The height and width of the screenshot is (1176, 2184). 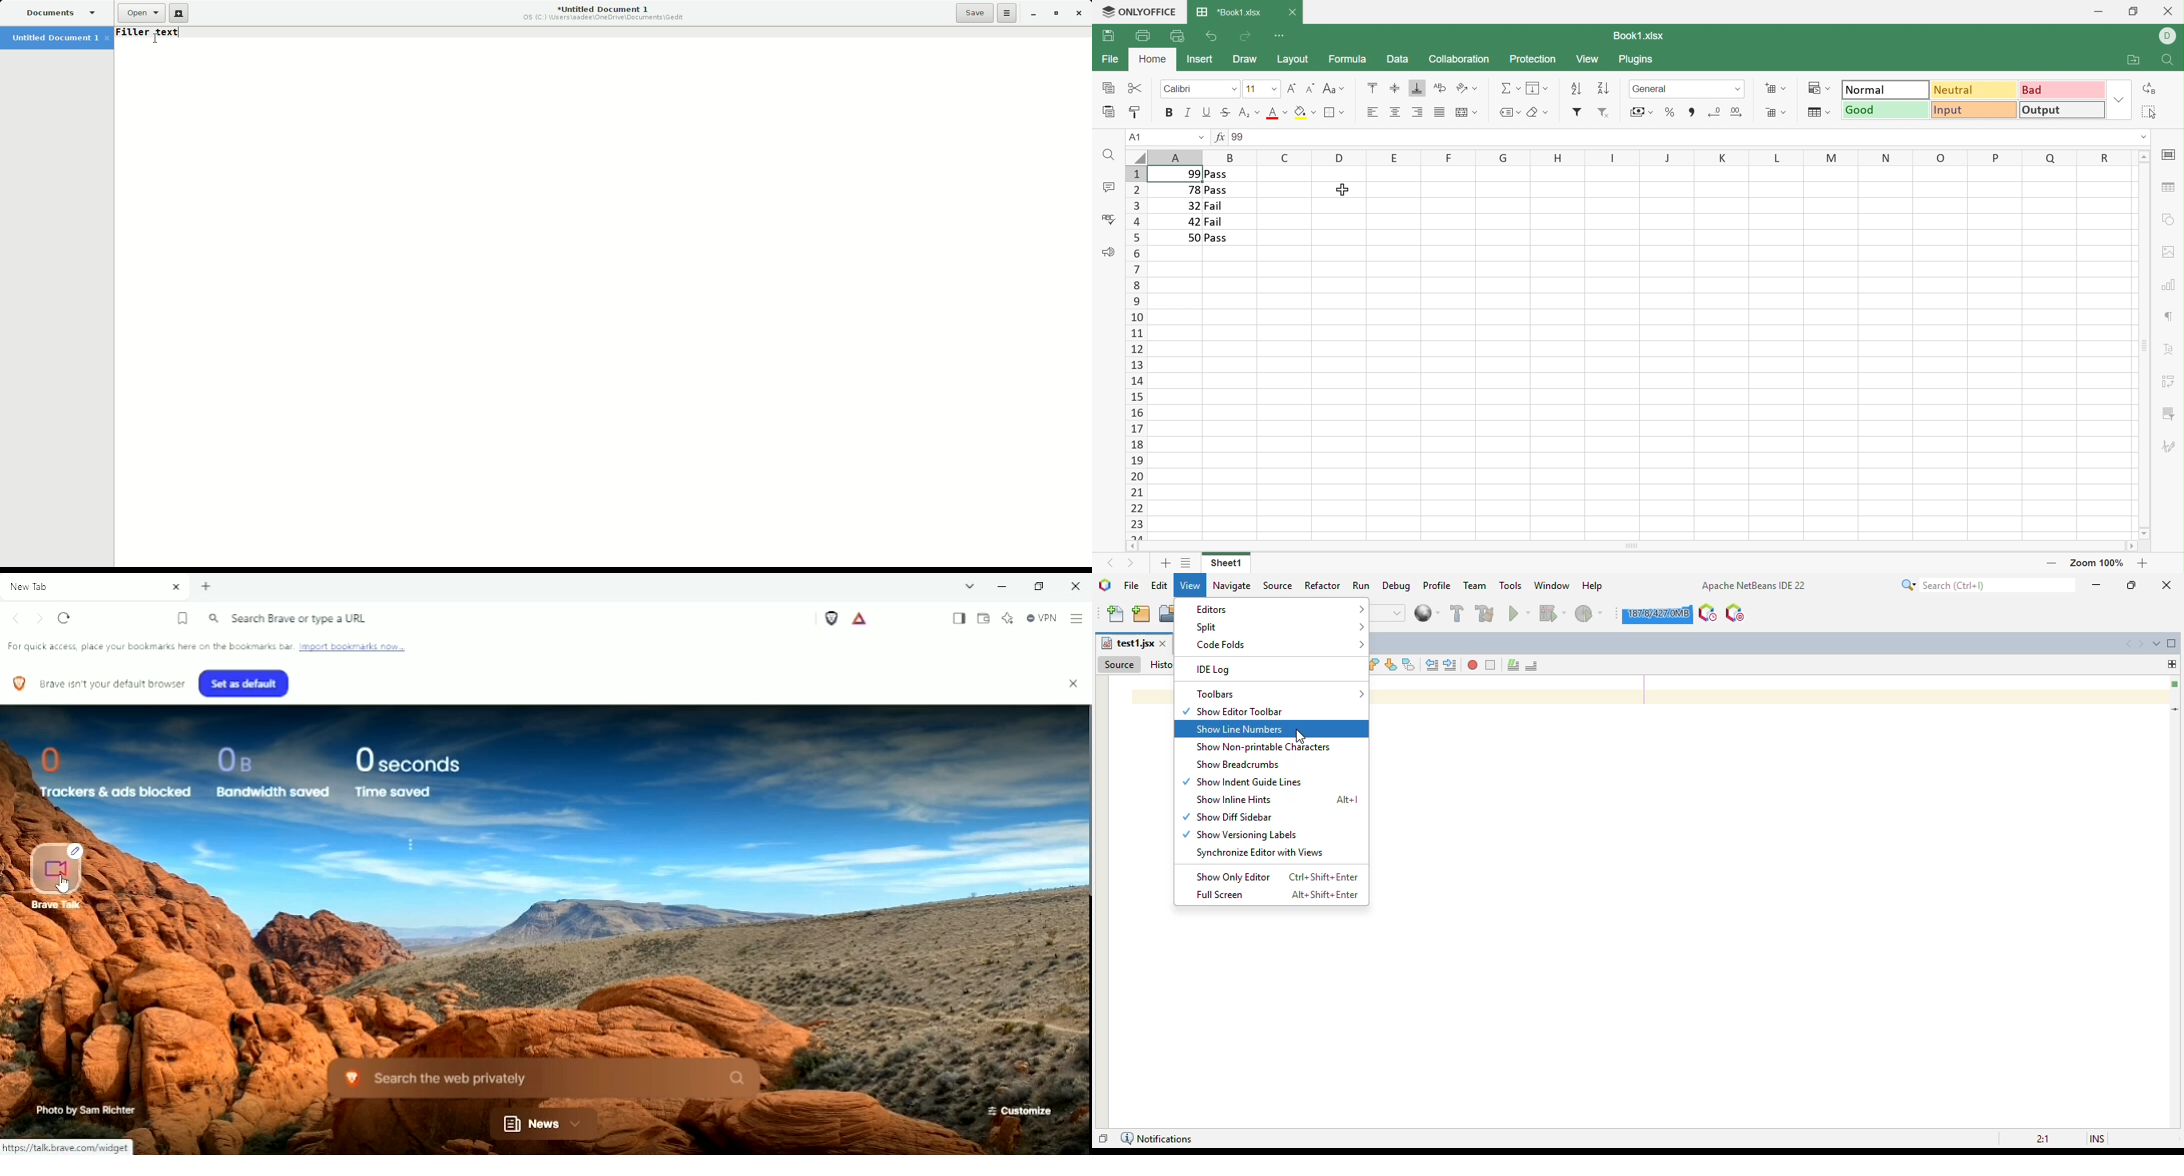 What do you see at coordinates (1279, 627) in the screenshot?
I see `split` at bounding box center [1279, 627].